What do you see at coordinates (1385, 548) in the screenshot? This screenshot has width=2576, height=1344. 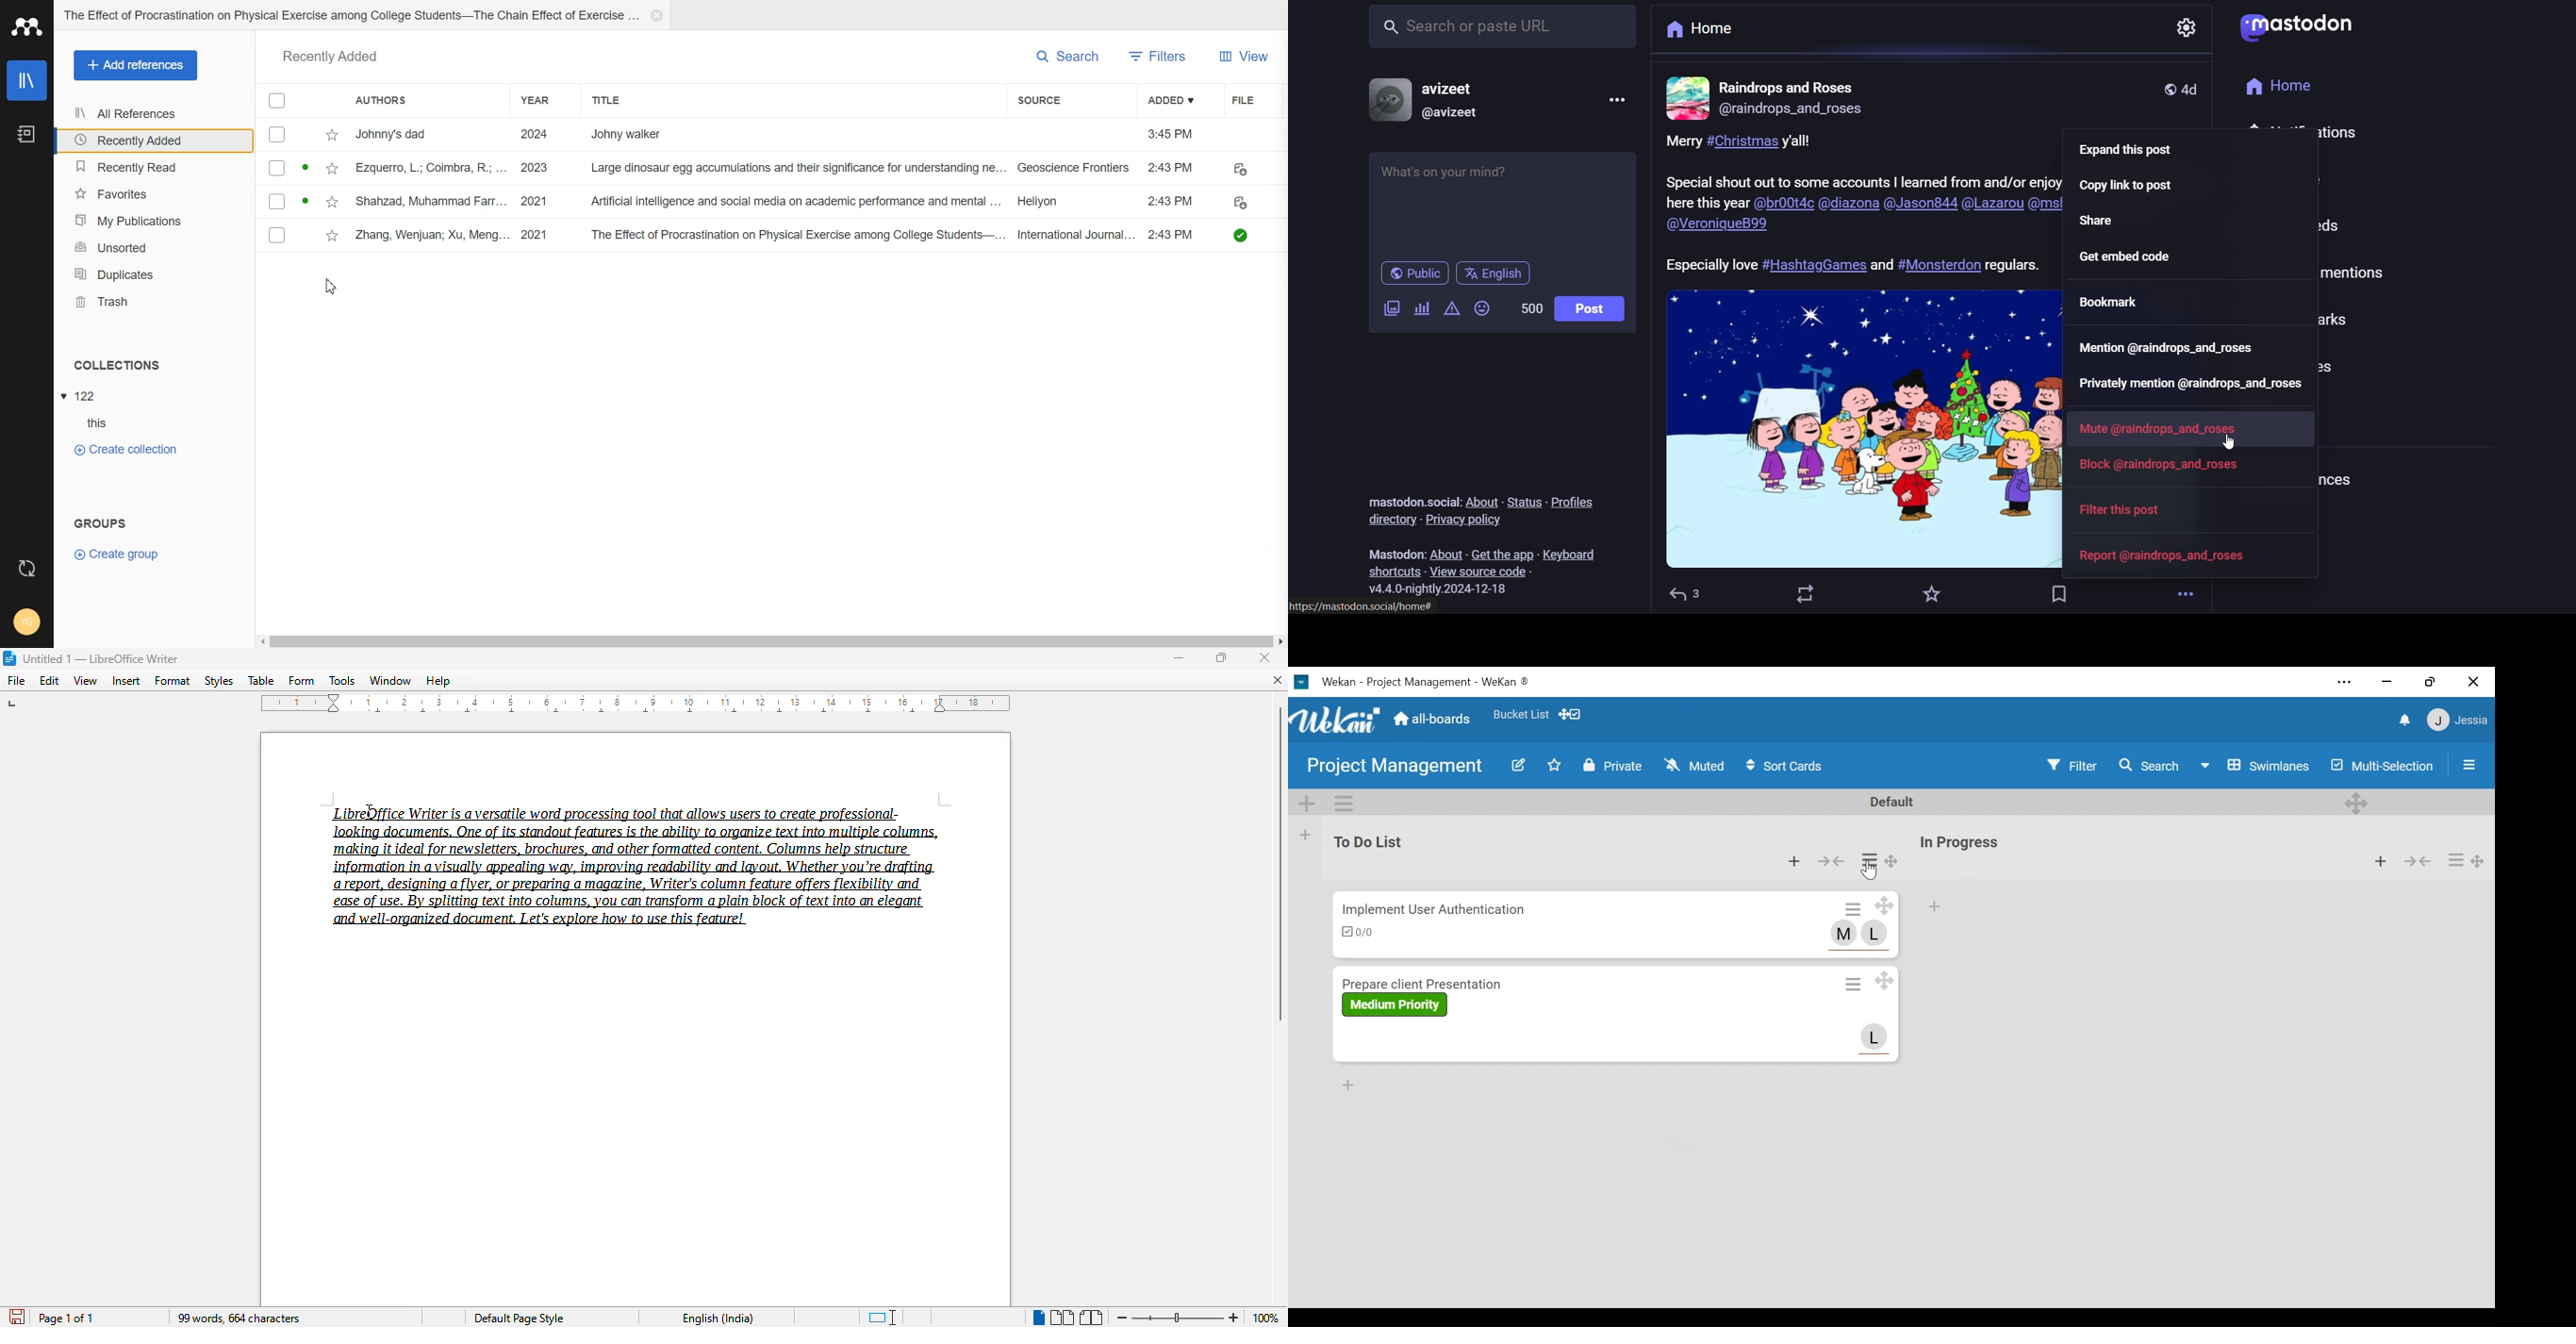 I see `text` at bounding box center [1385, 548].